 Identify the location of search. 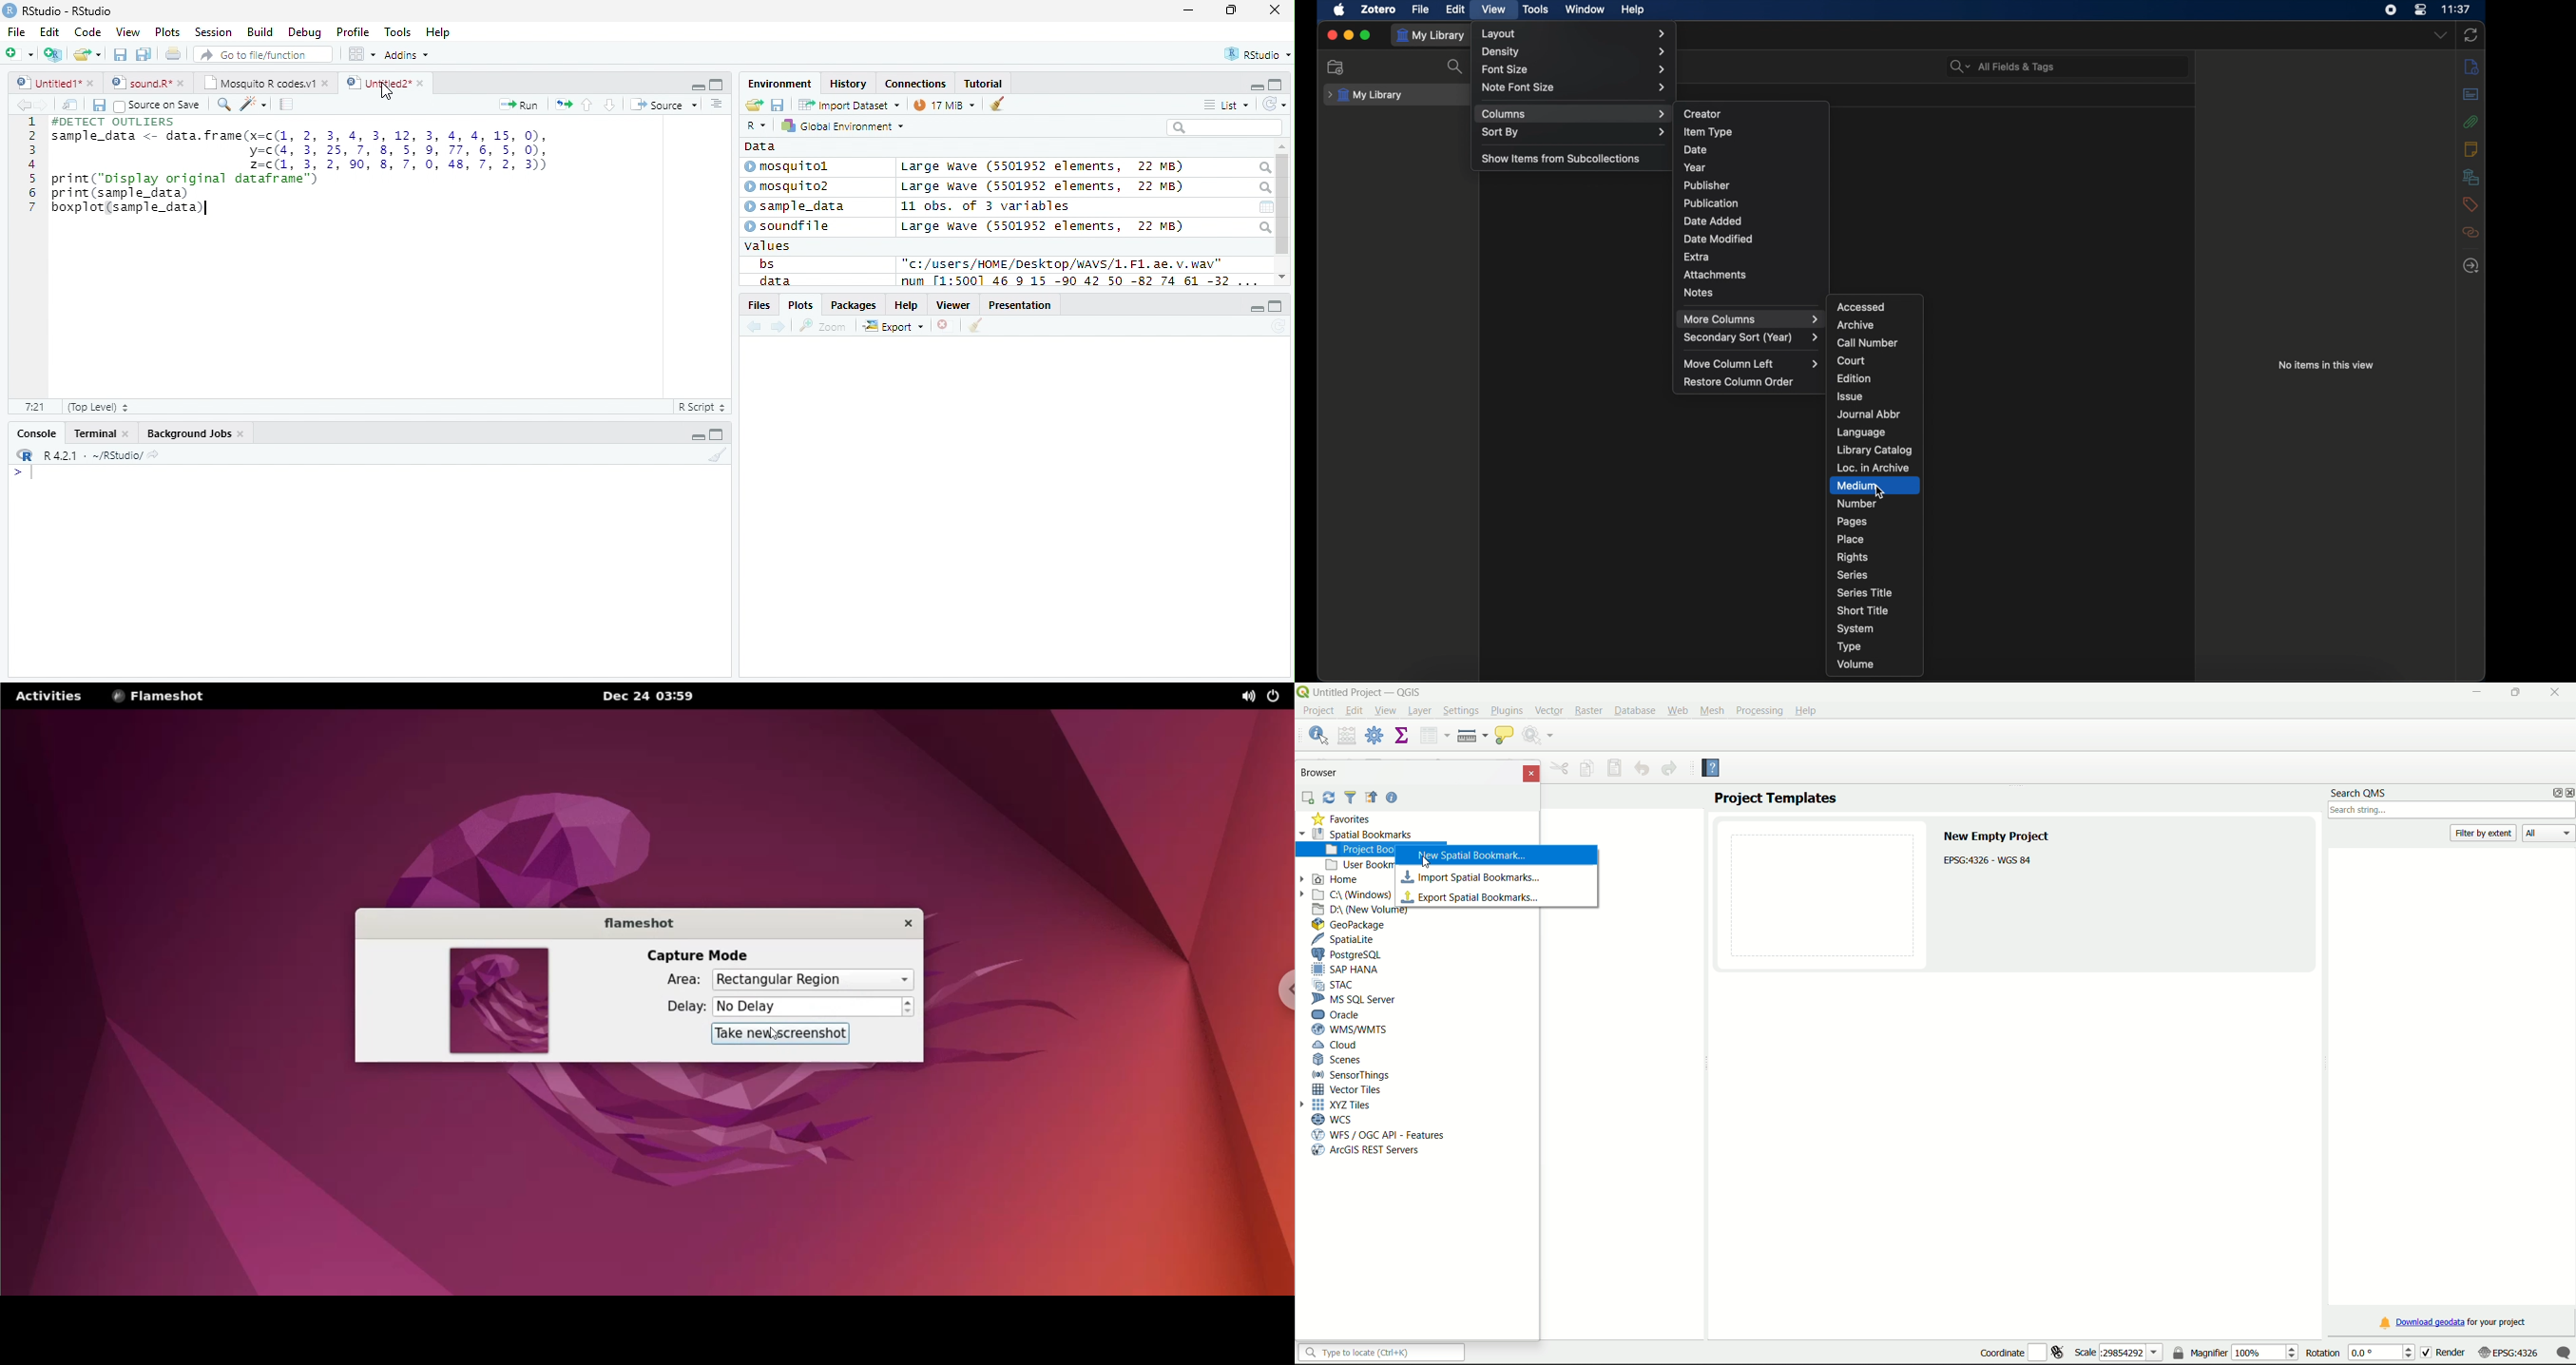
(1458, 67).